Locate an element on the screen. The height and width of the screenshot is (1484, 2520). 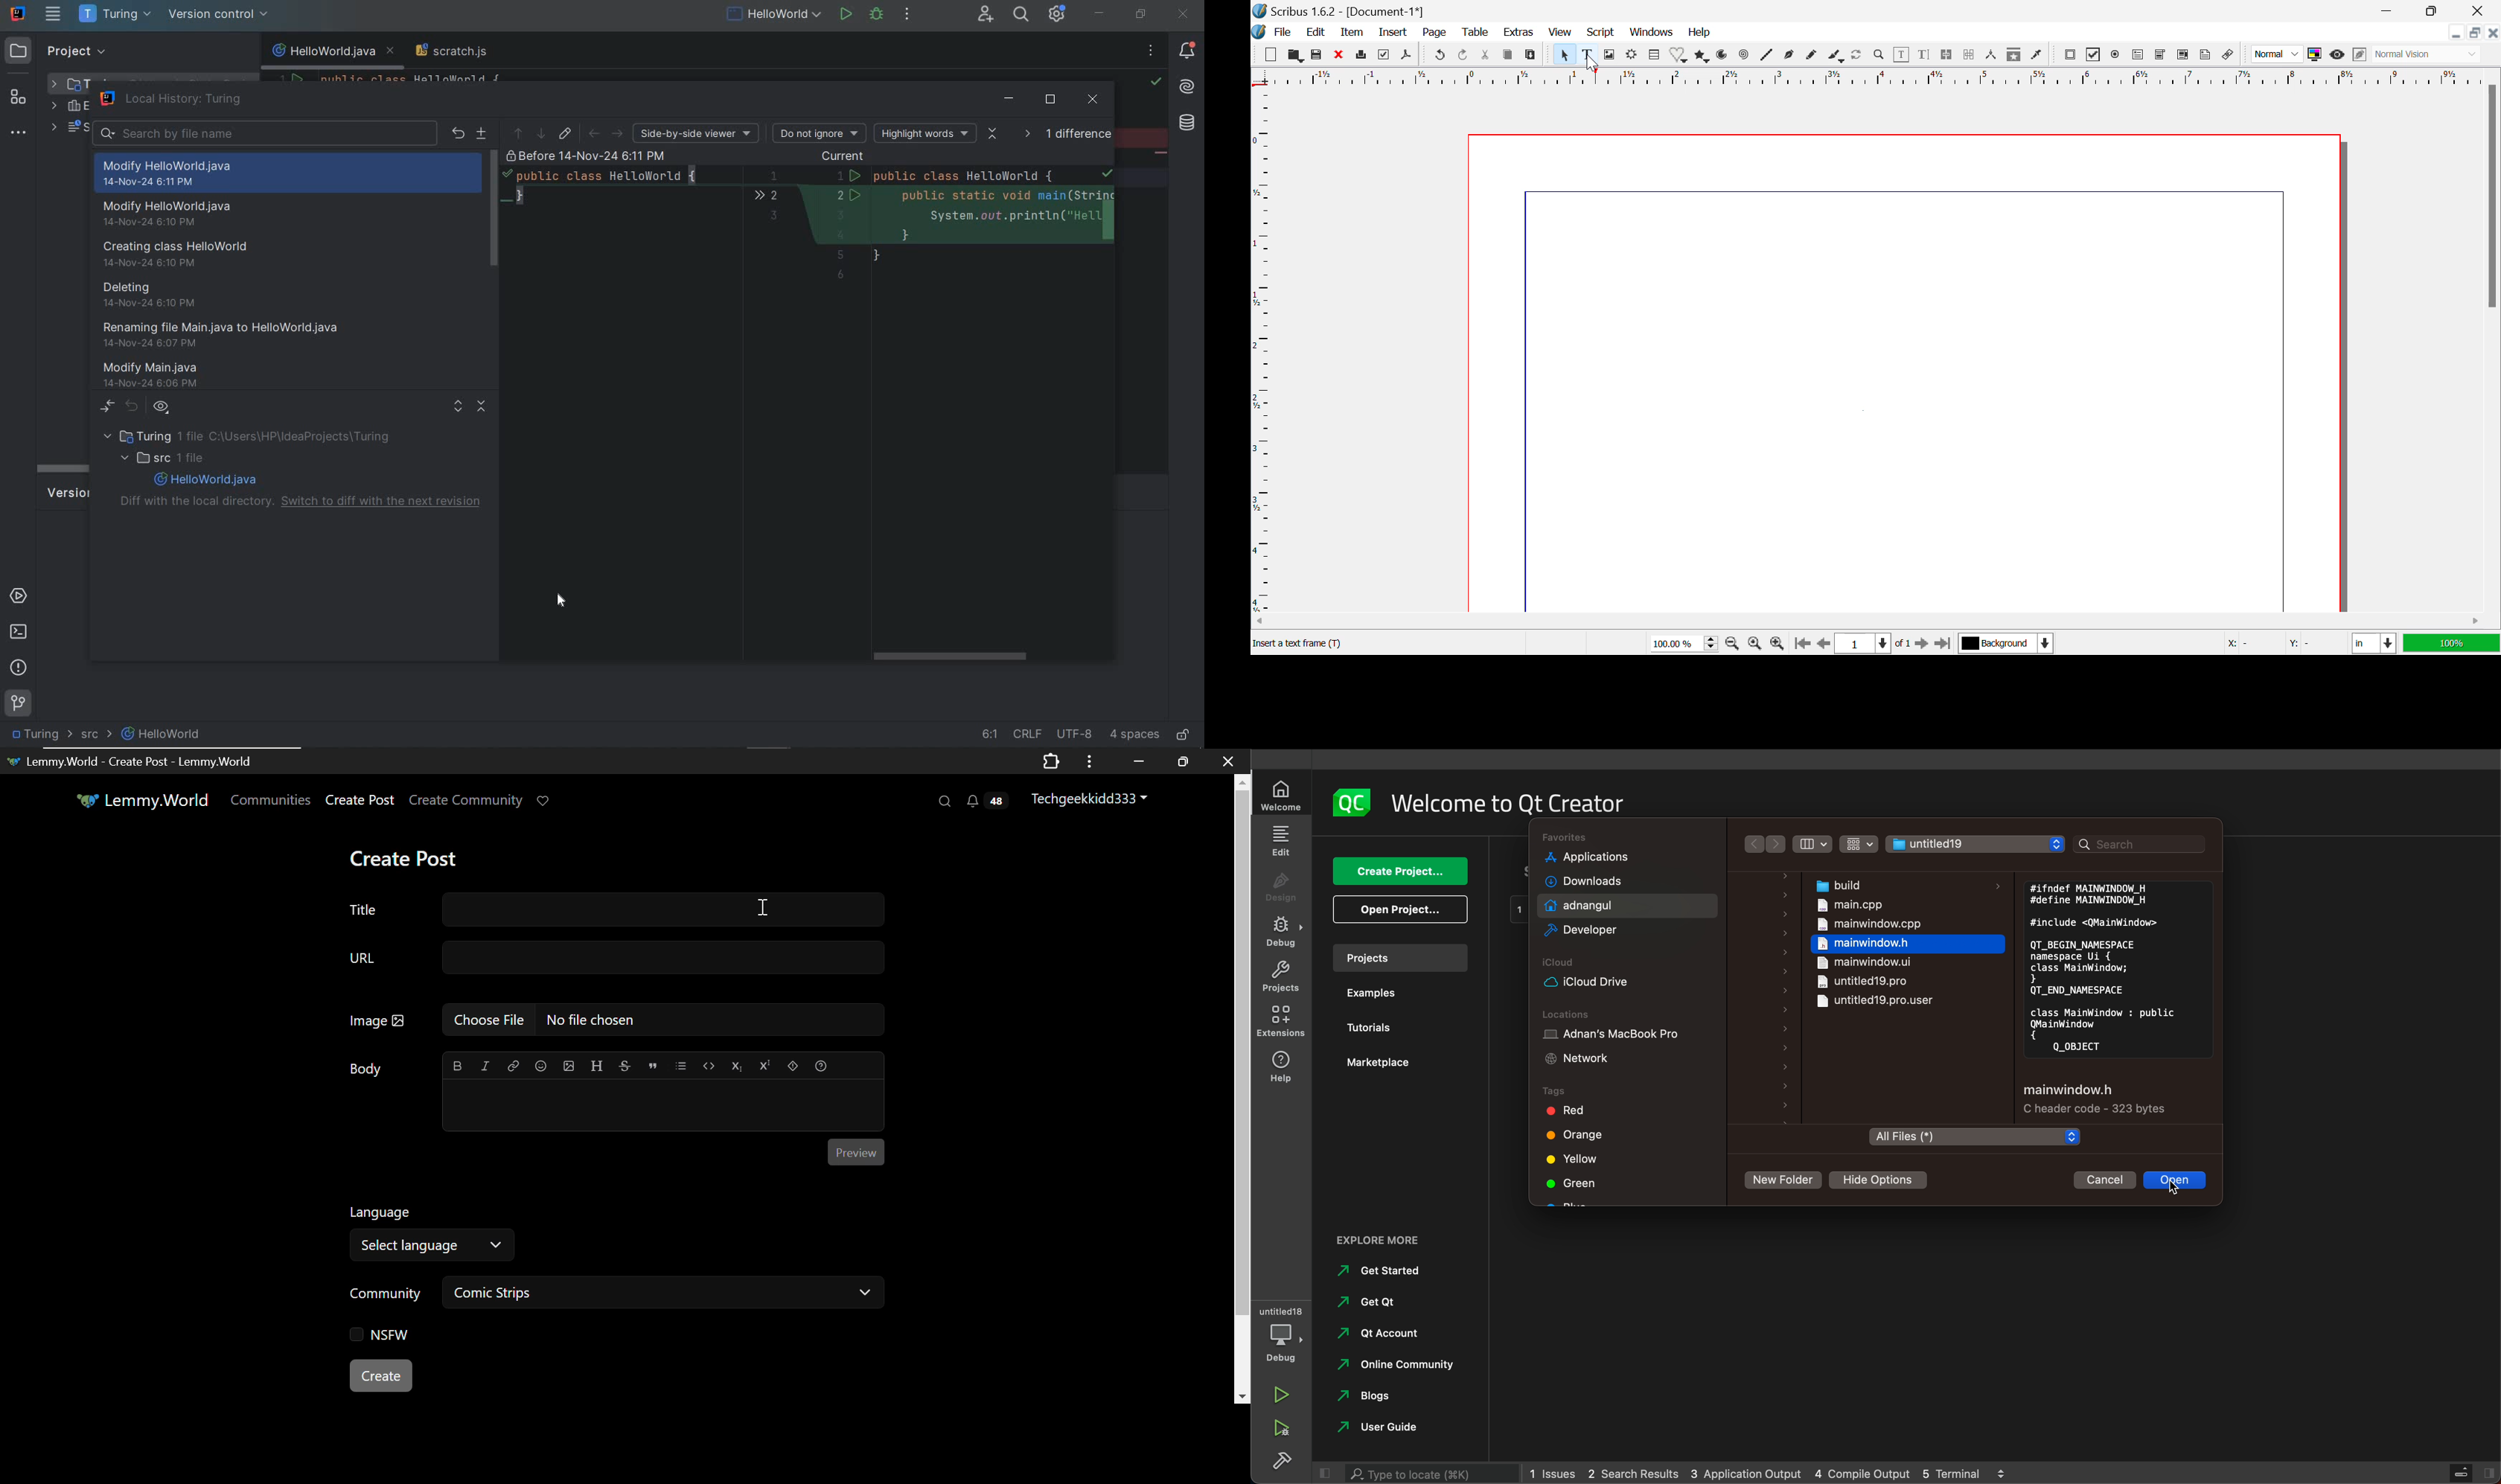
Shapes is located at coordinates (1680, 57).